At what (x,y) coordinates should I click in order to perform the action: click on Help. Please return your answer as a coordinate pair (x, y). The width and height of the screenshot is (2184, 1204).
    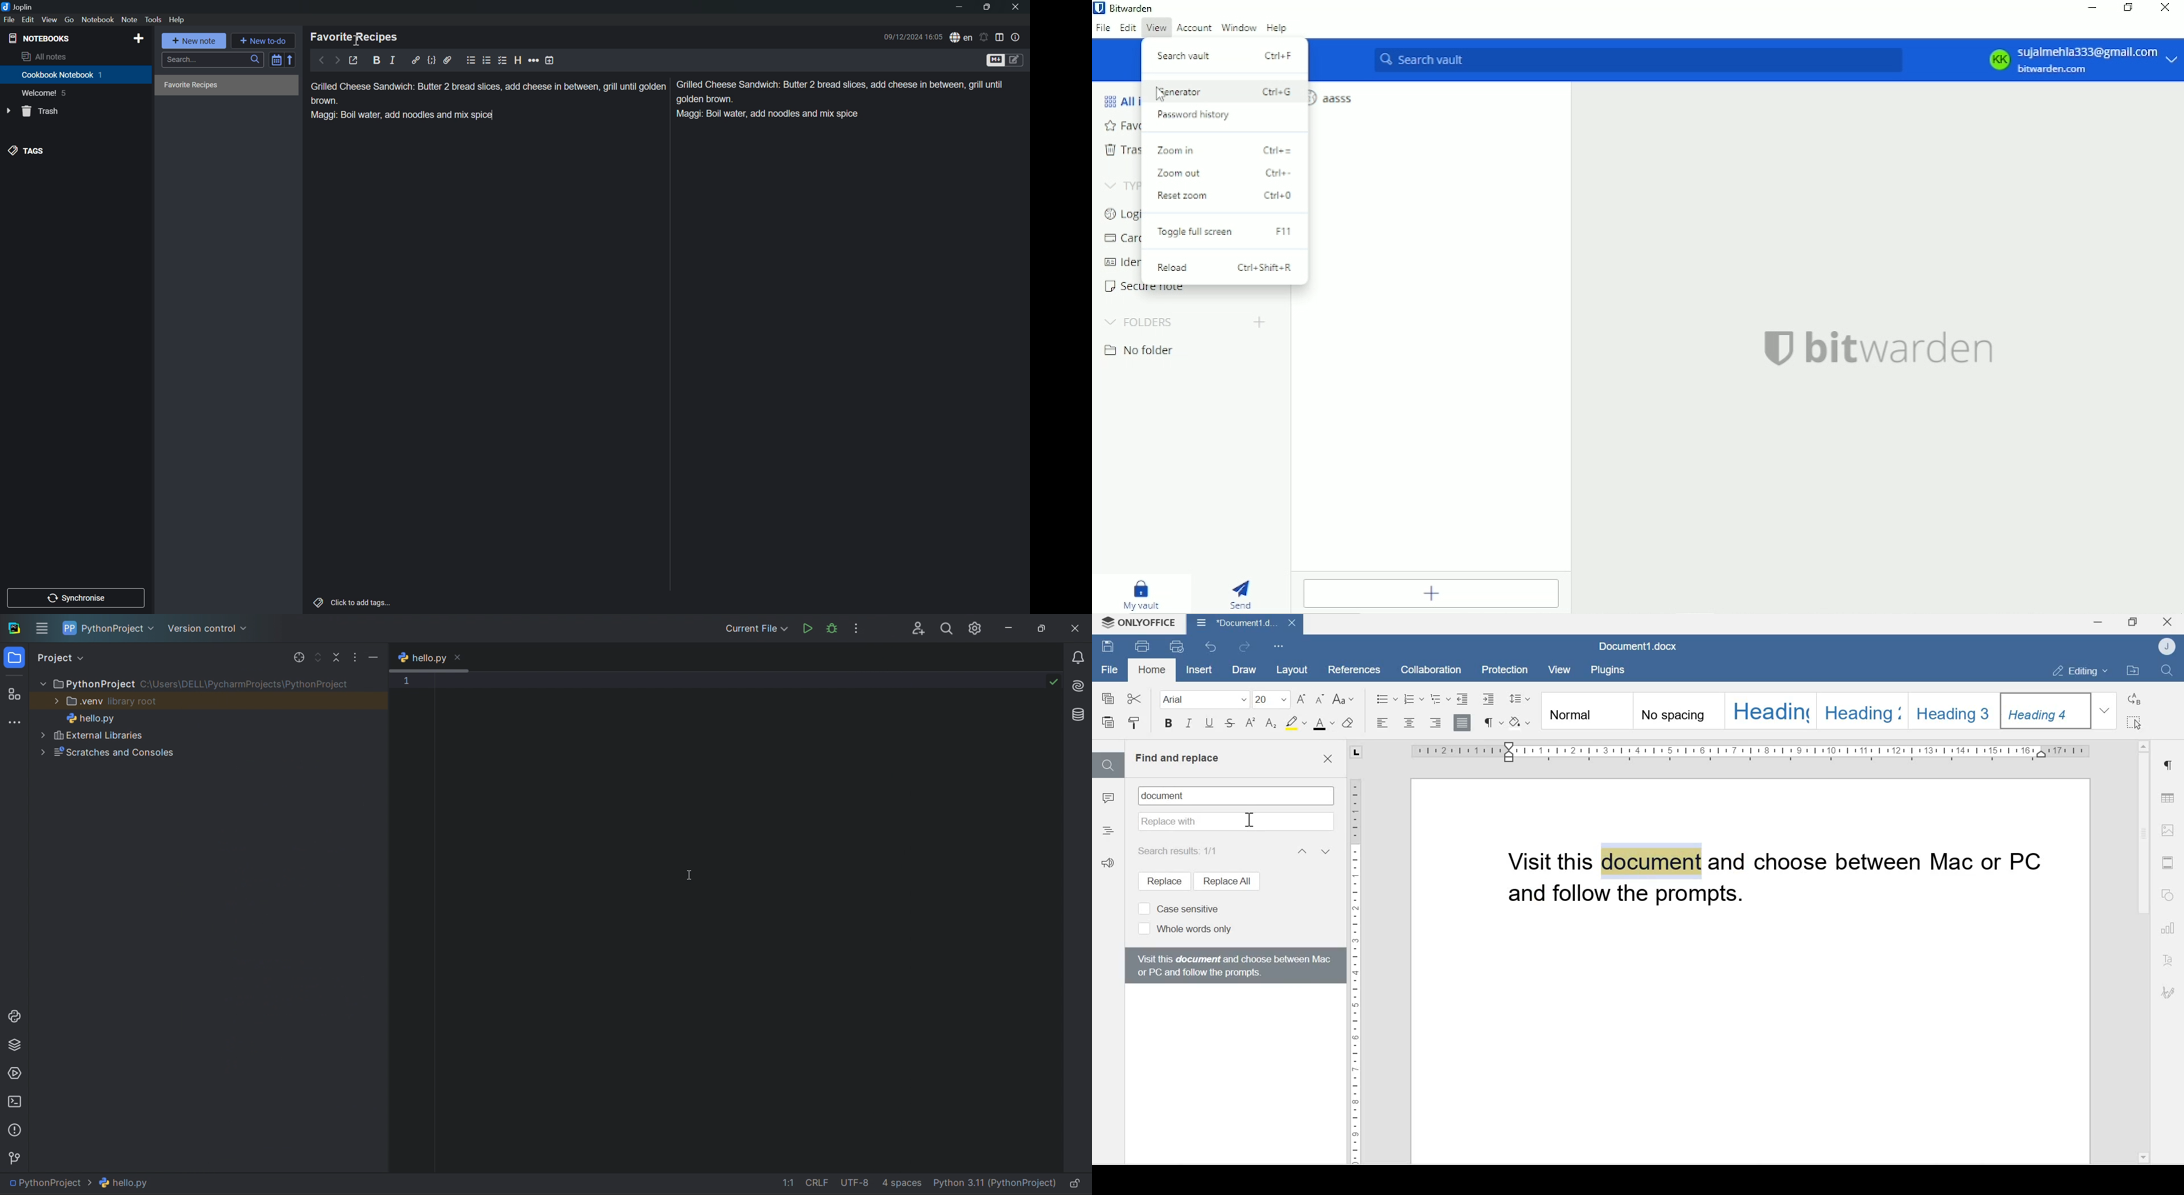
    Looking at the image, I should click on (178, 21).